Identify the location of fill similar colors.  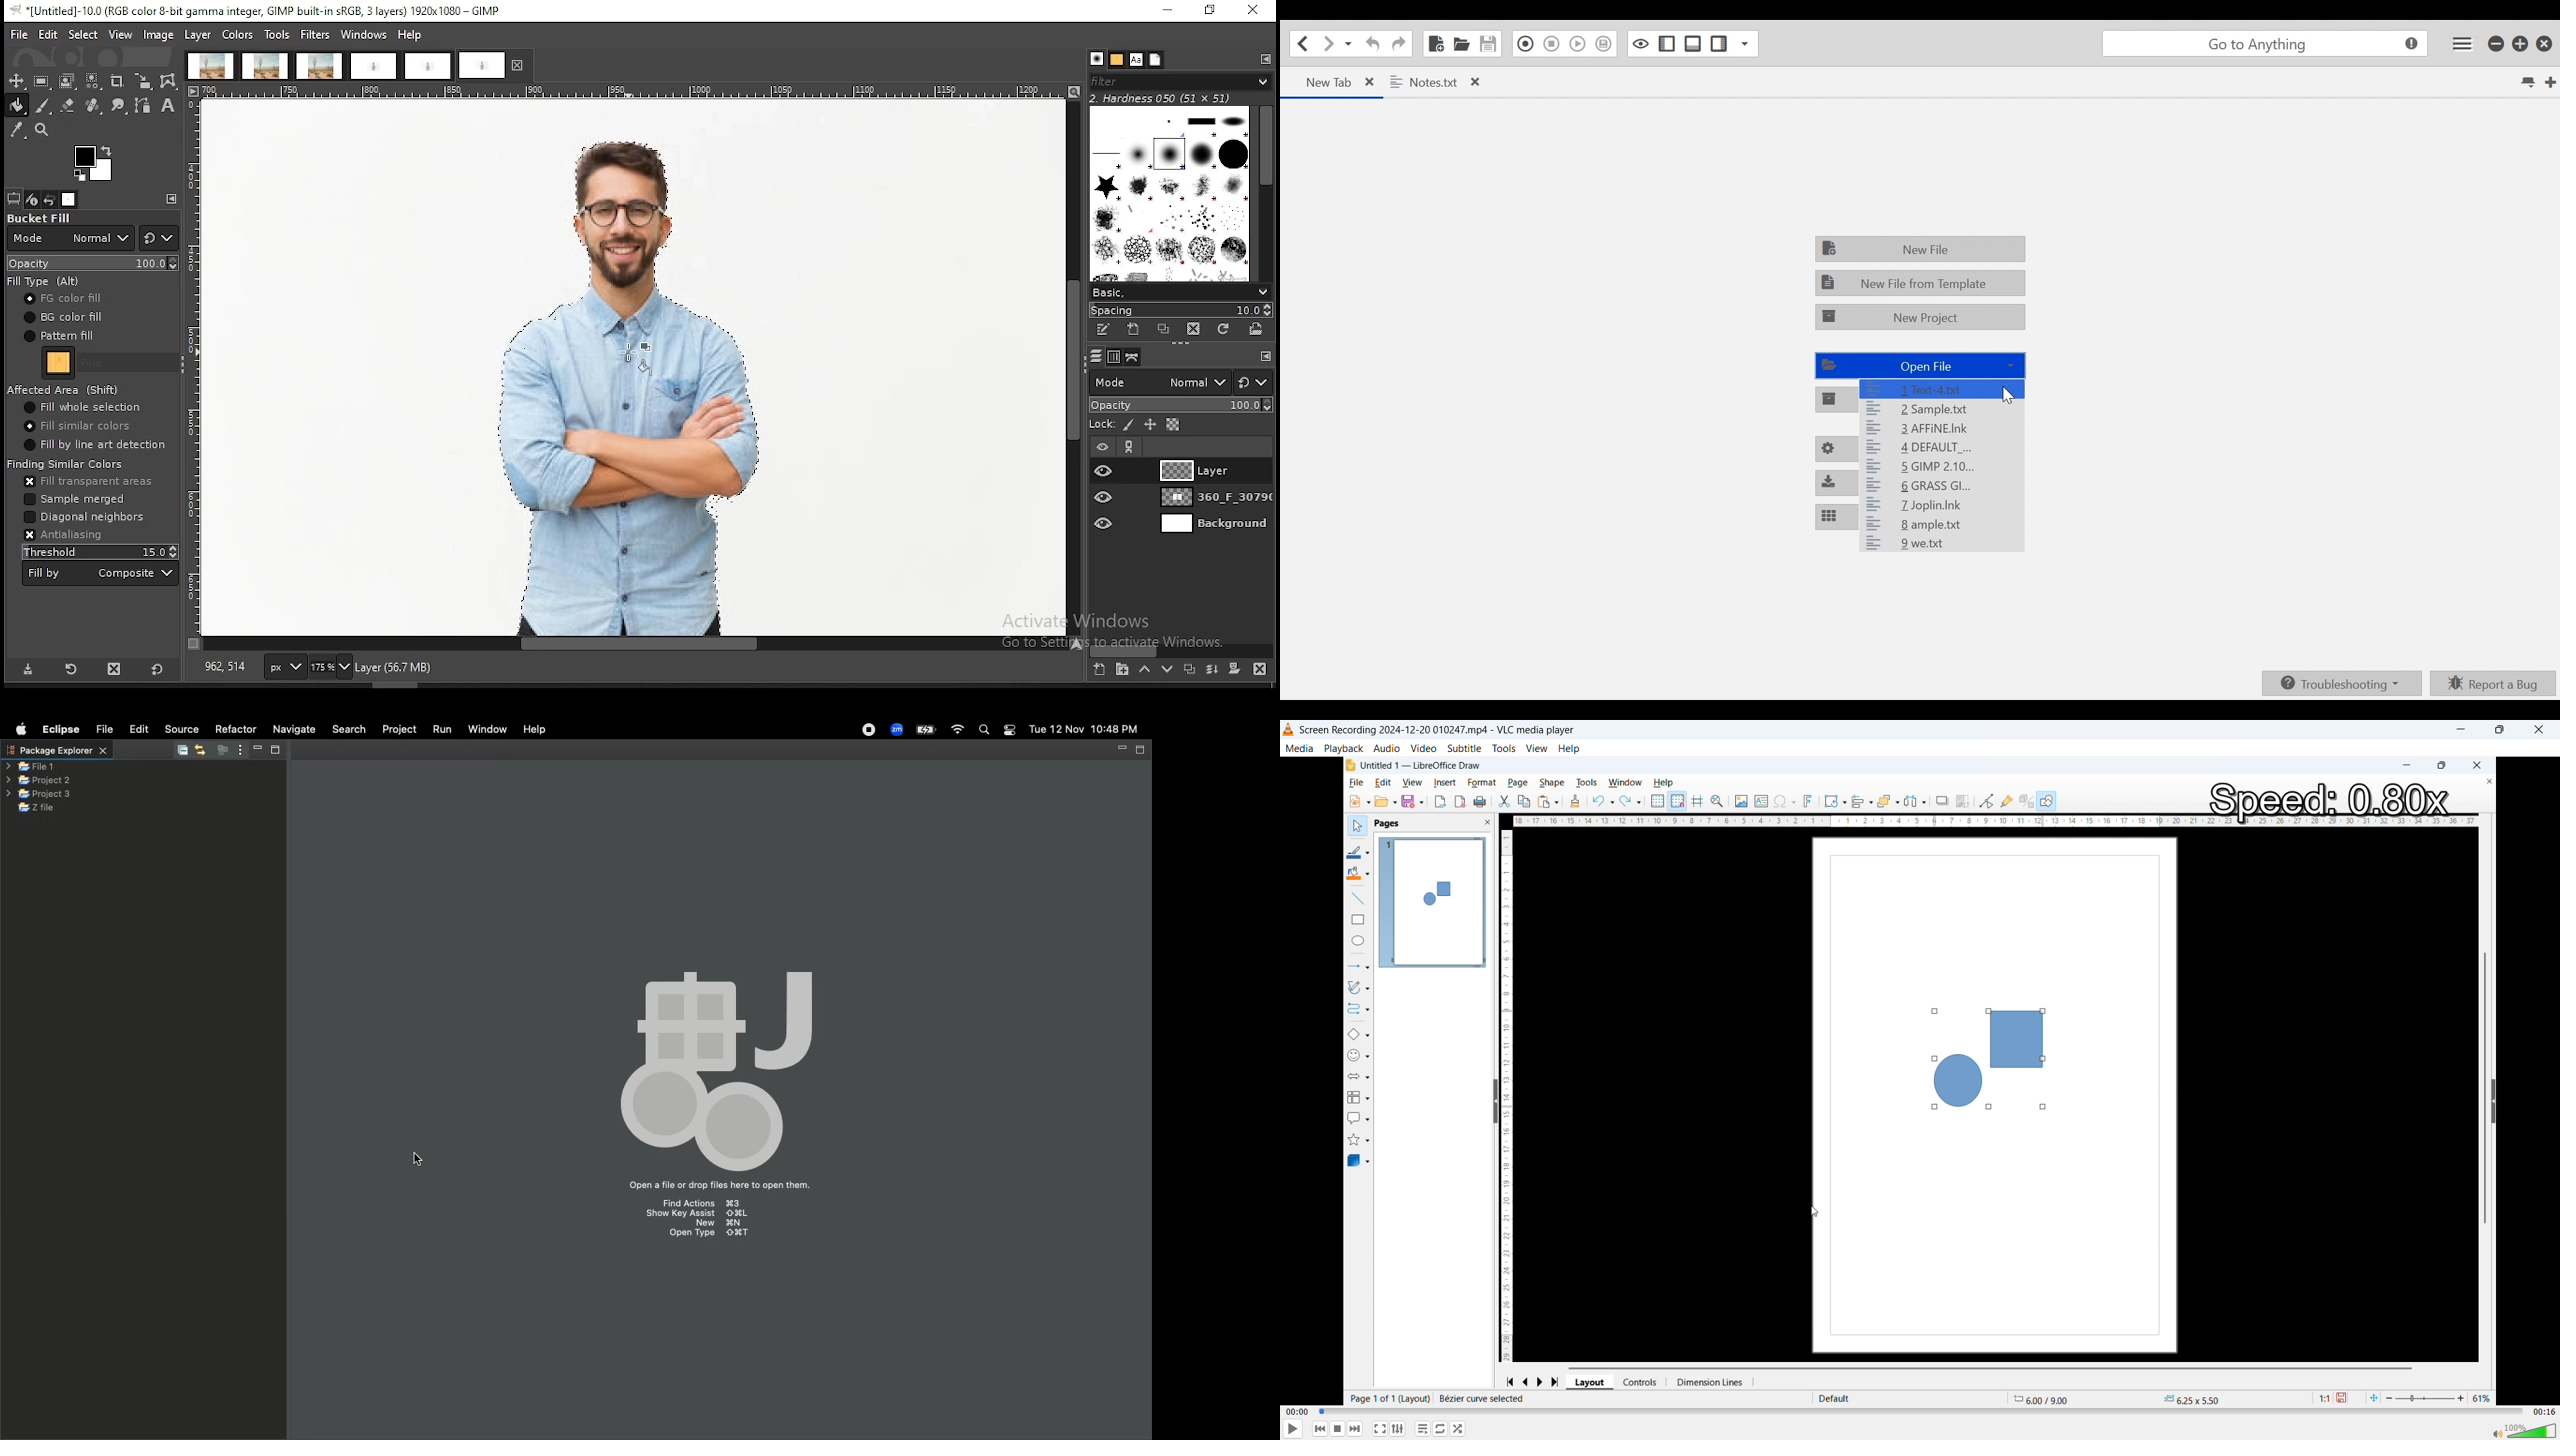
(77, 425).